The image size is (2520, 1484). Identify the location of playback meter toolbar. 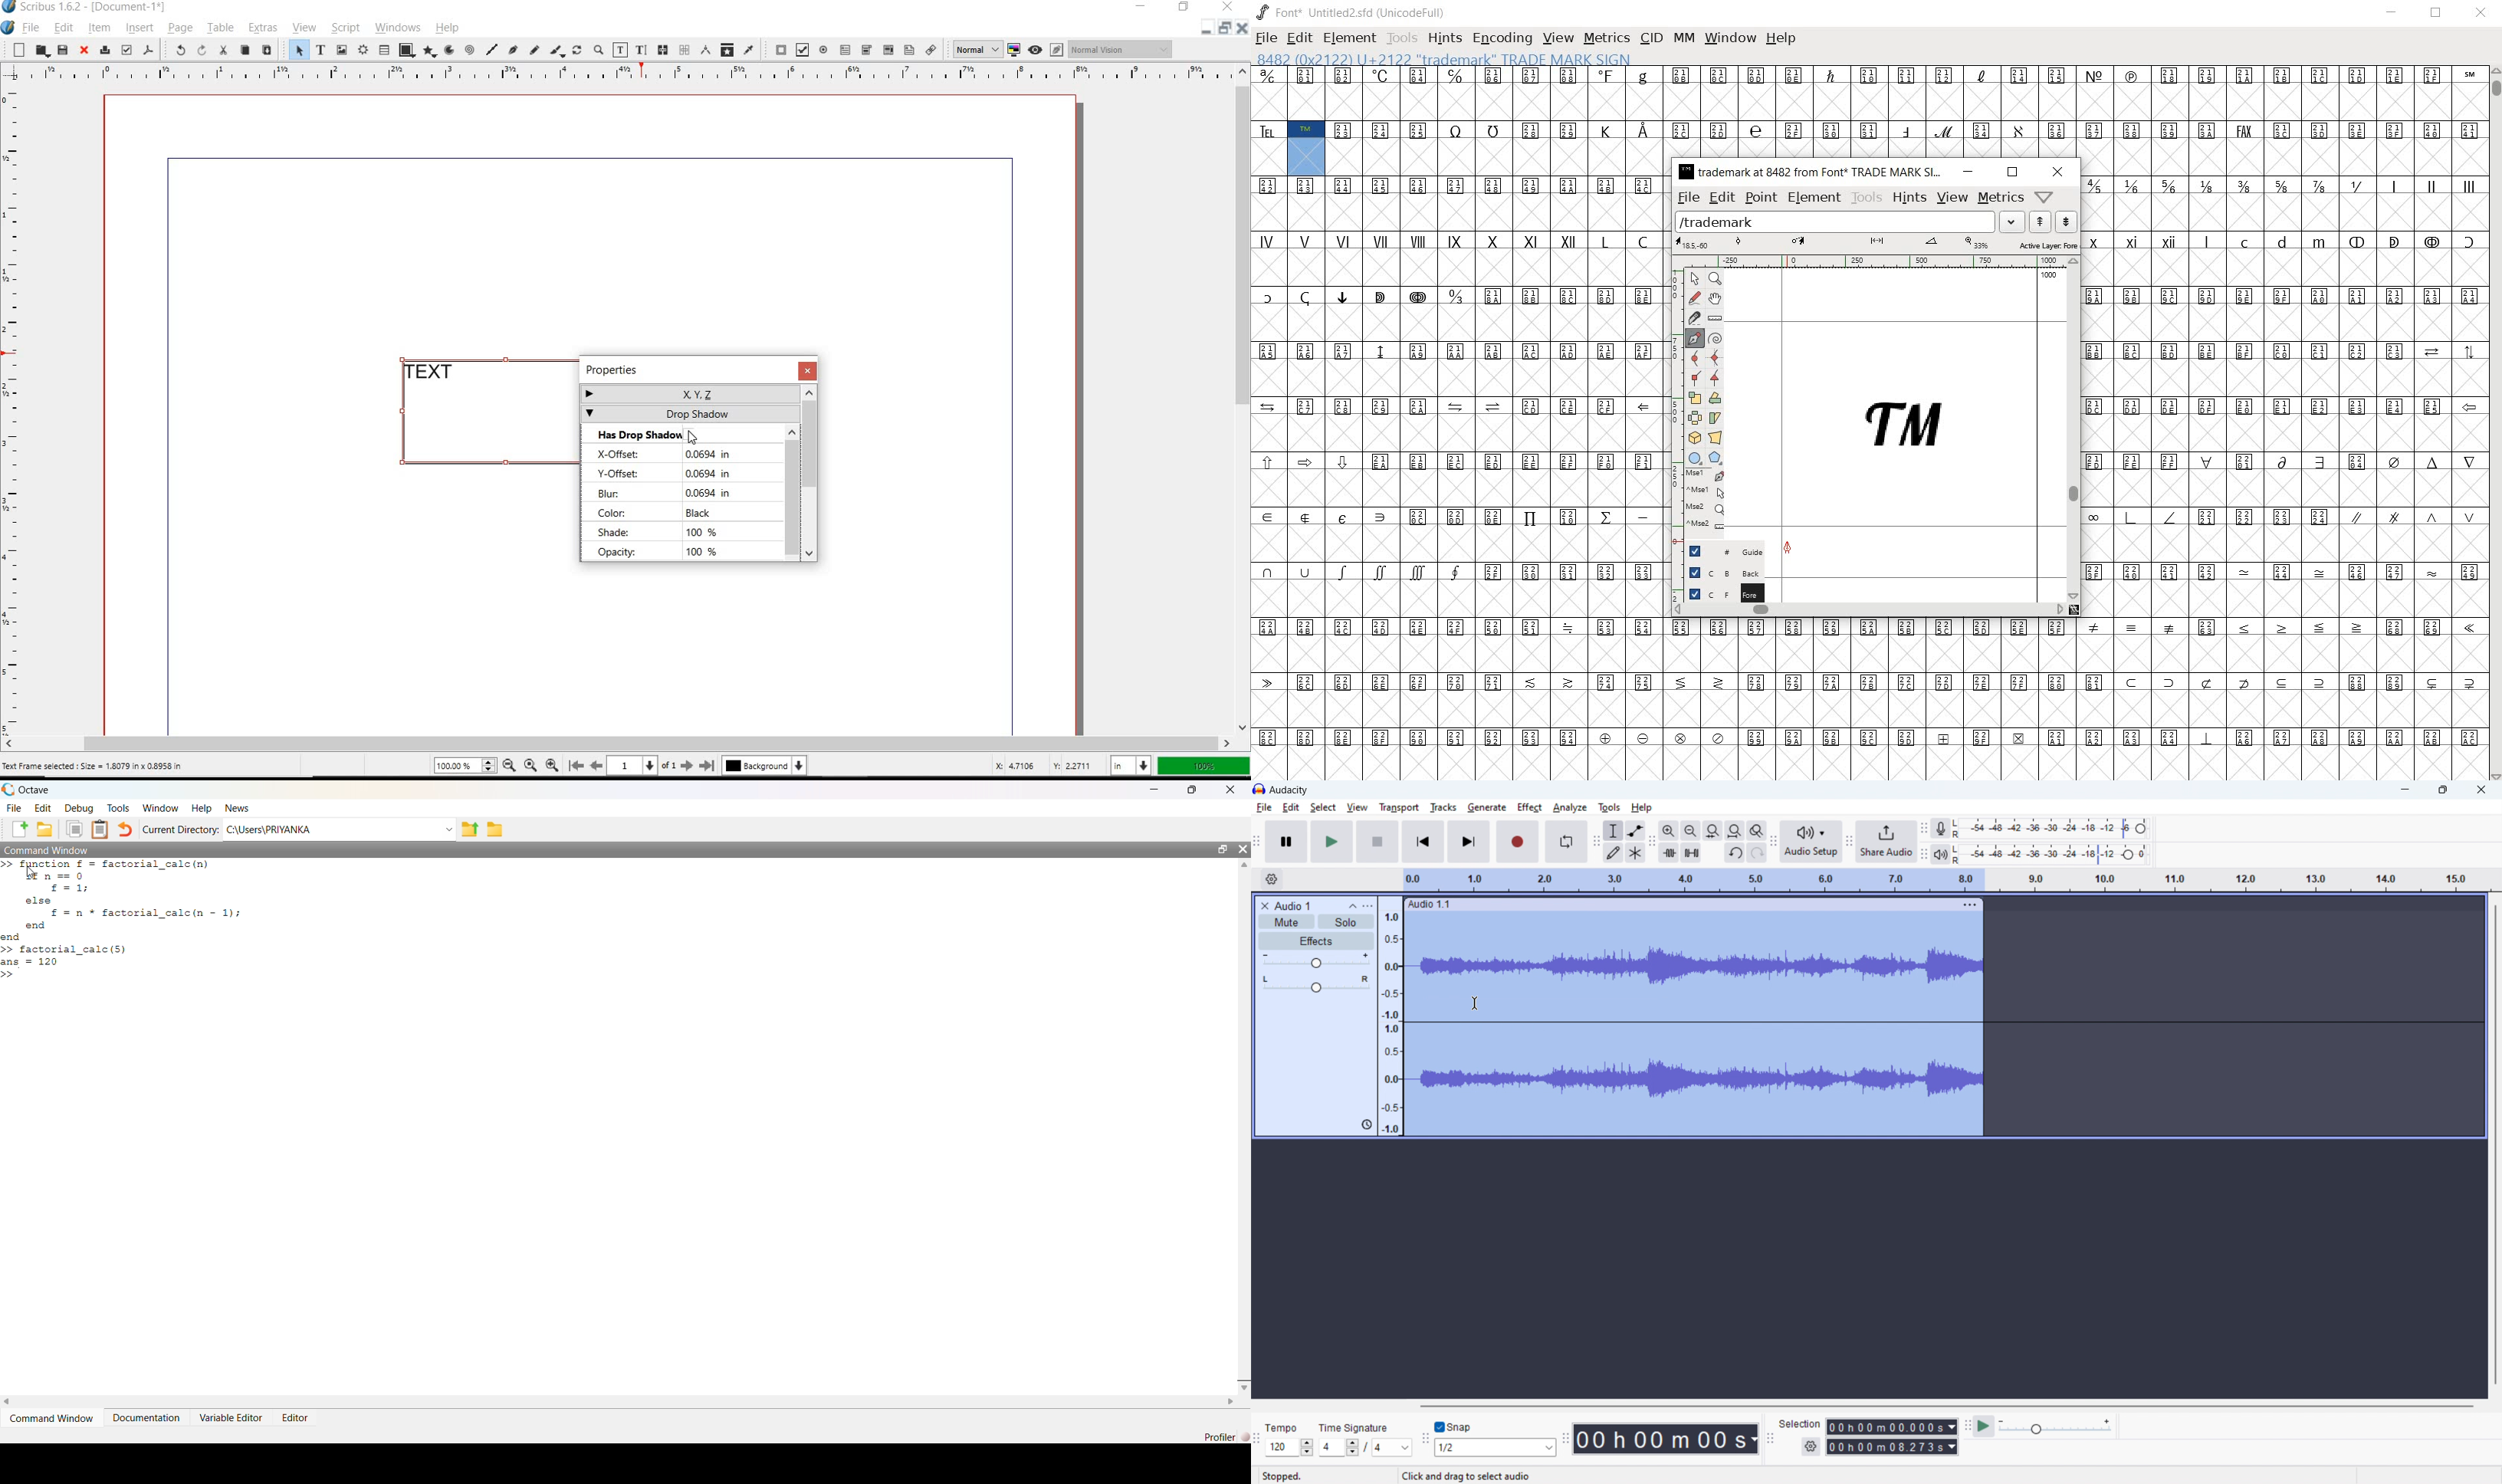
(1923, 853).